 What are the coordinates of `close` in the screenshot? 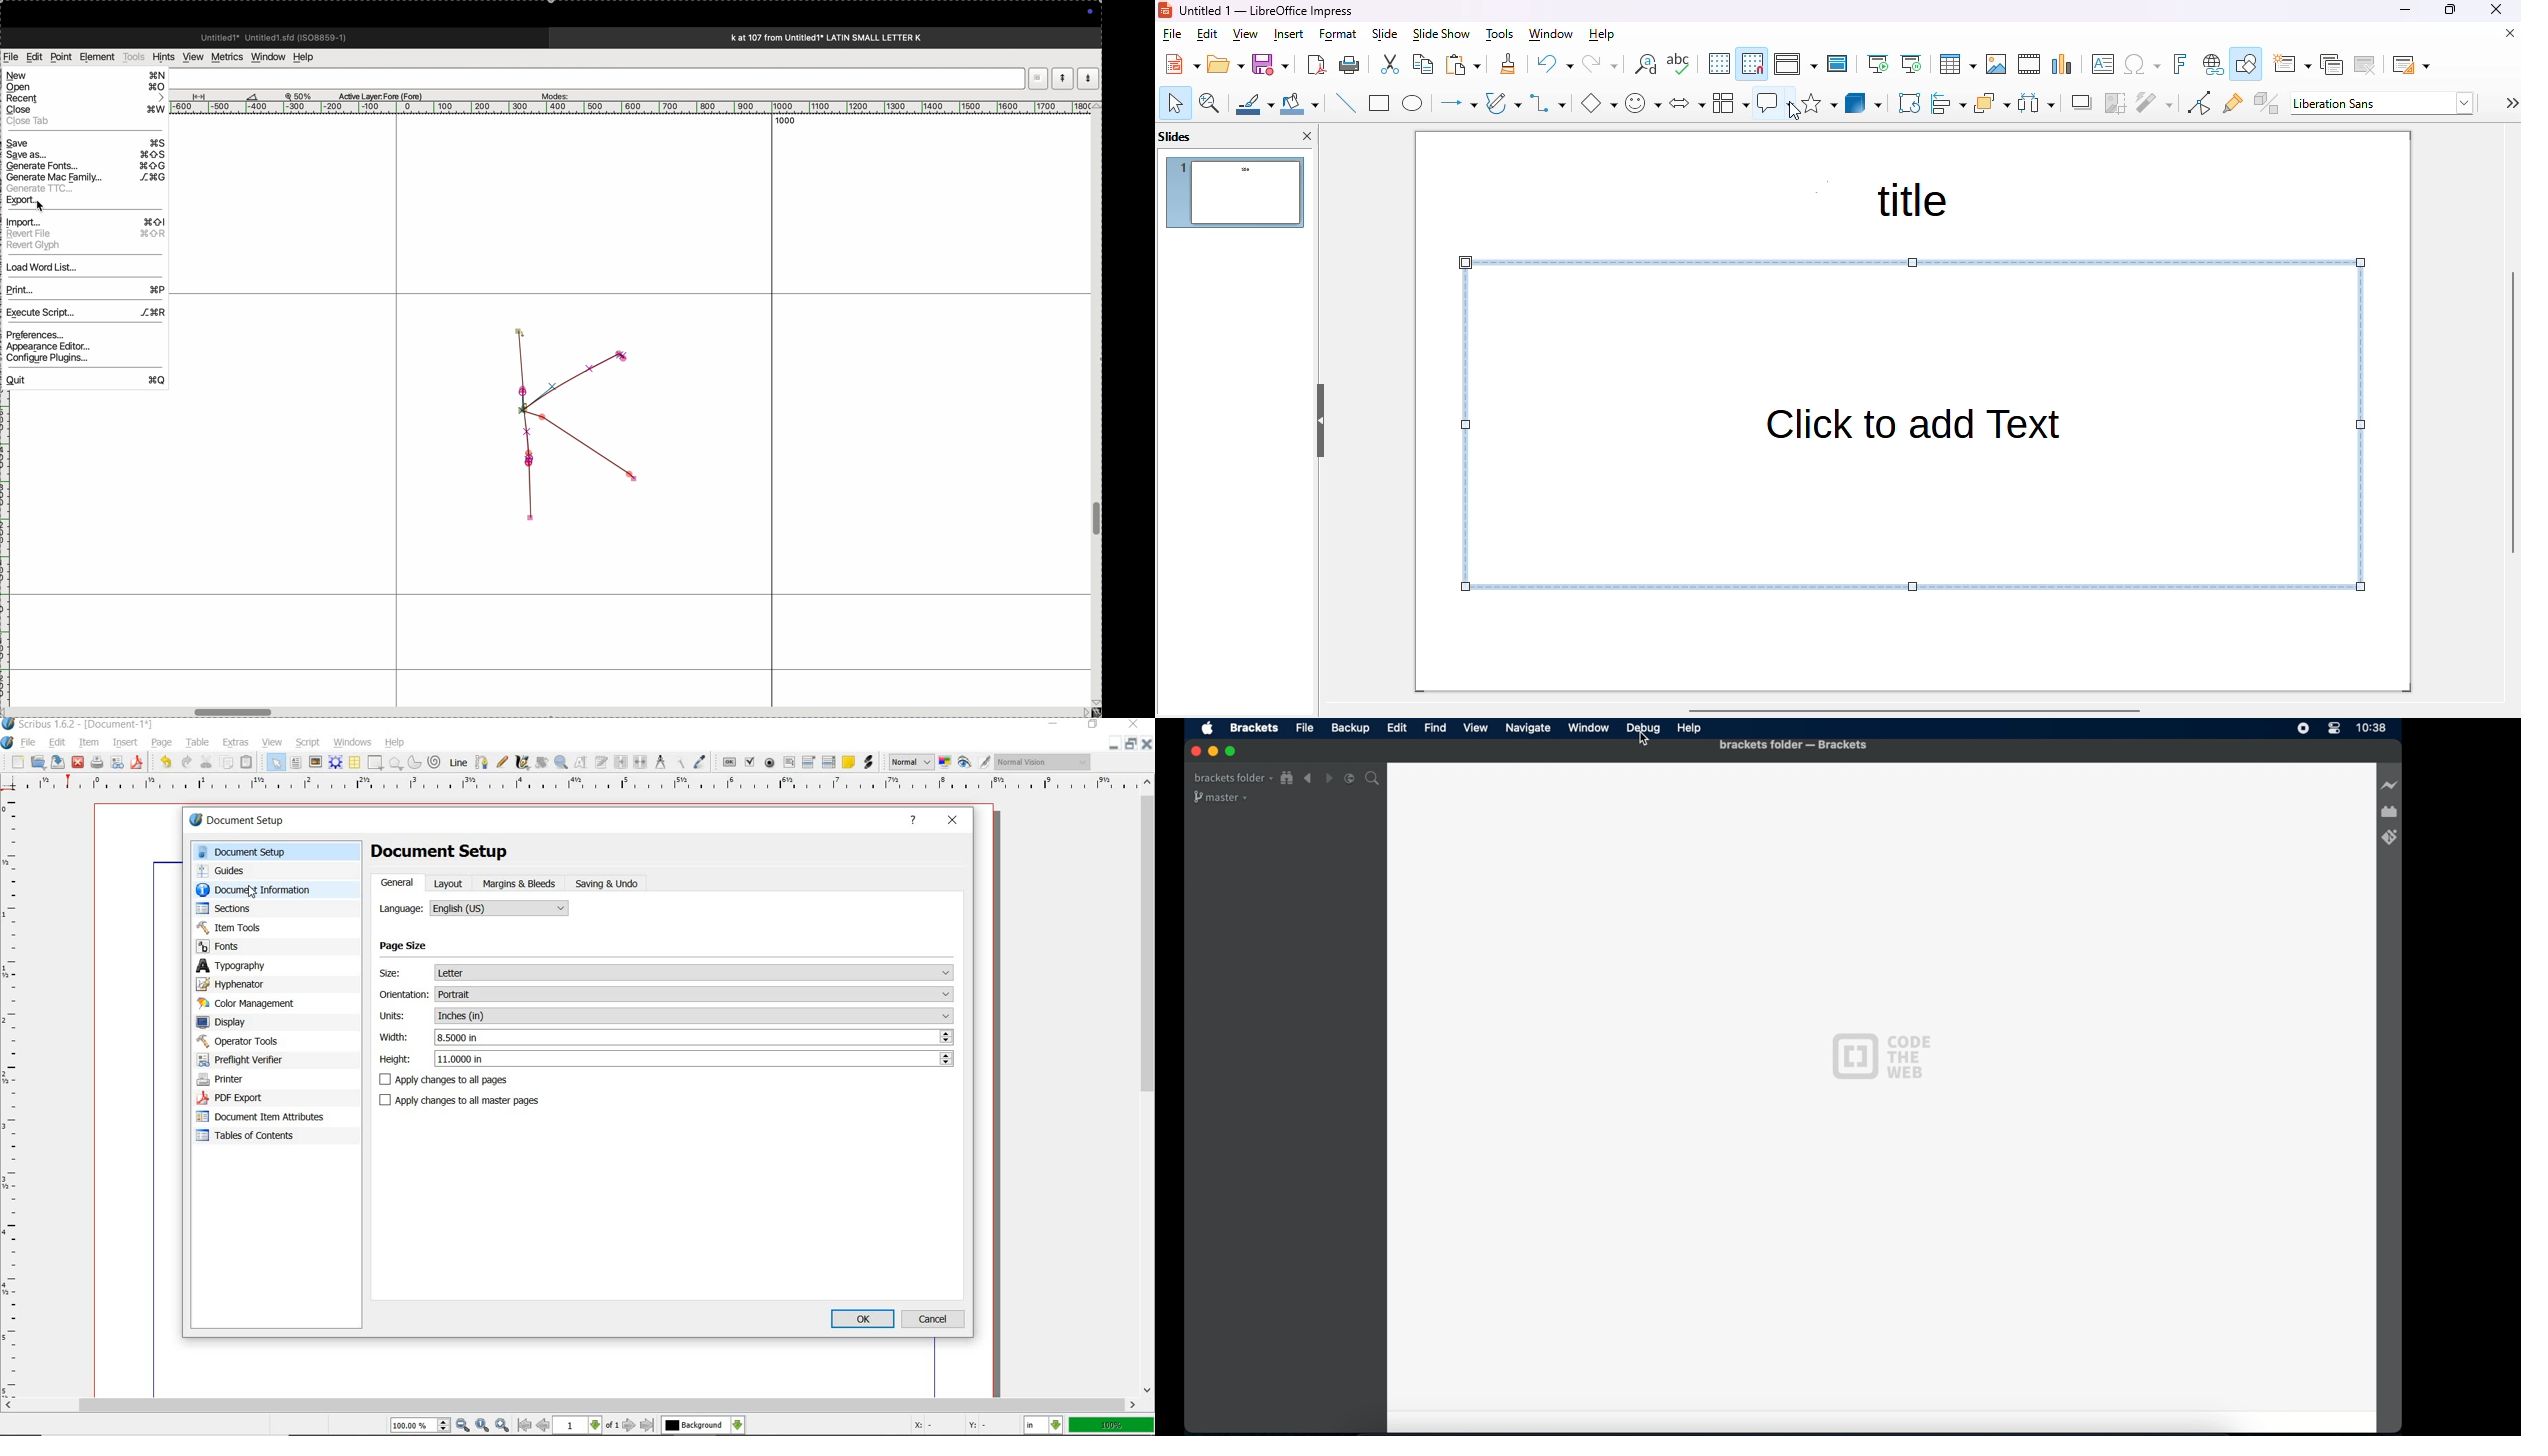 It's located at (1134, 724).